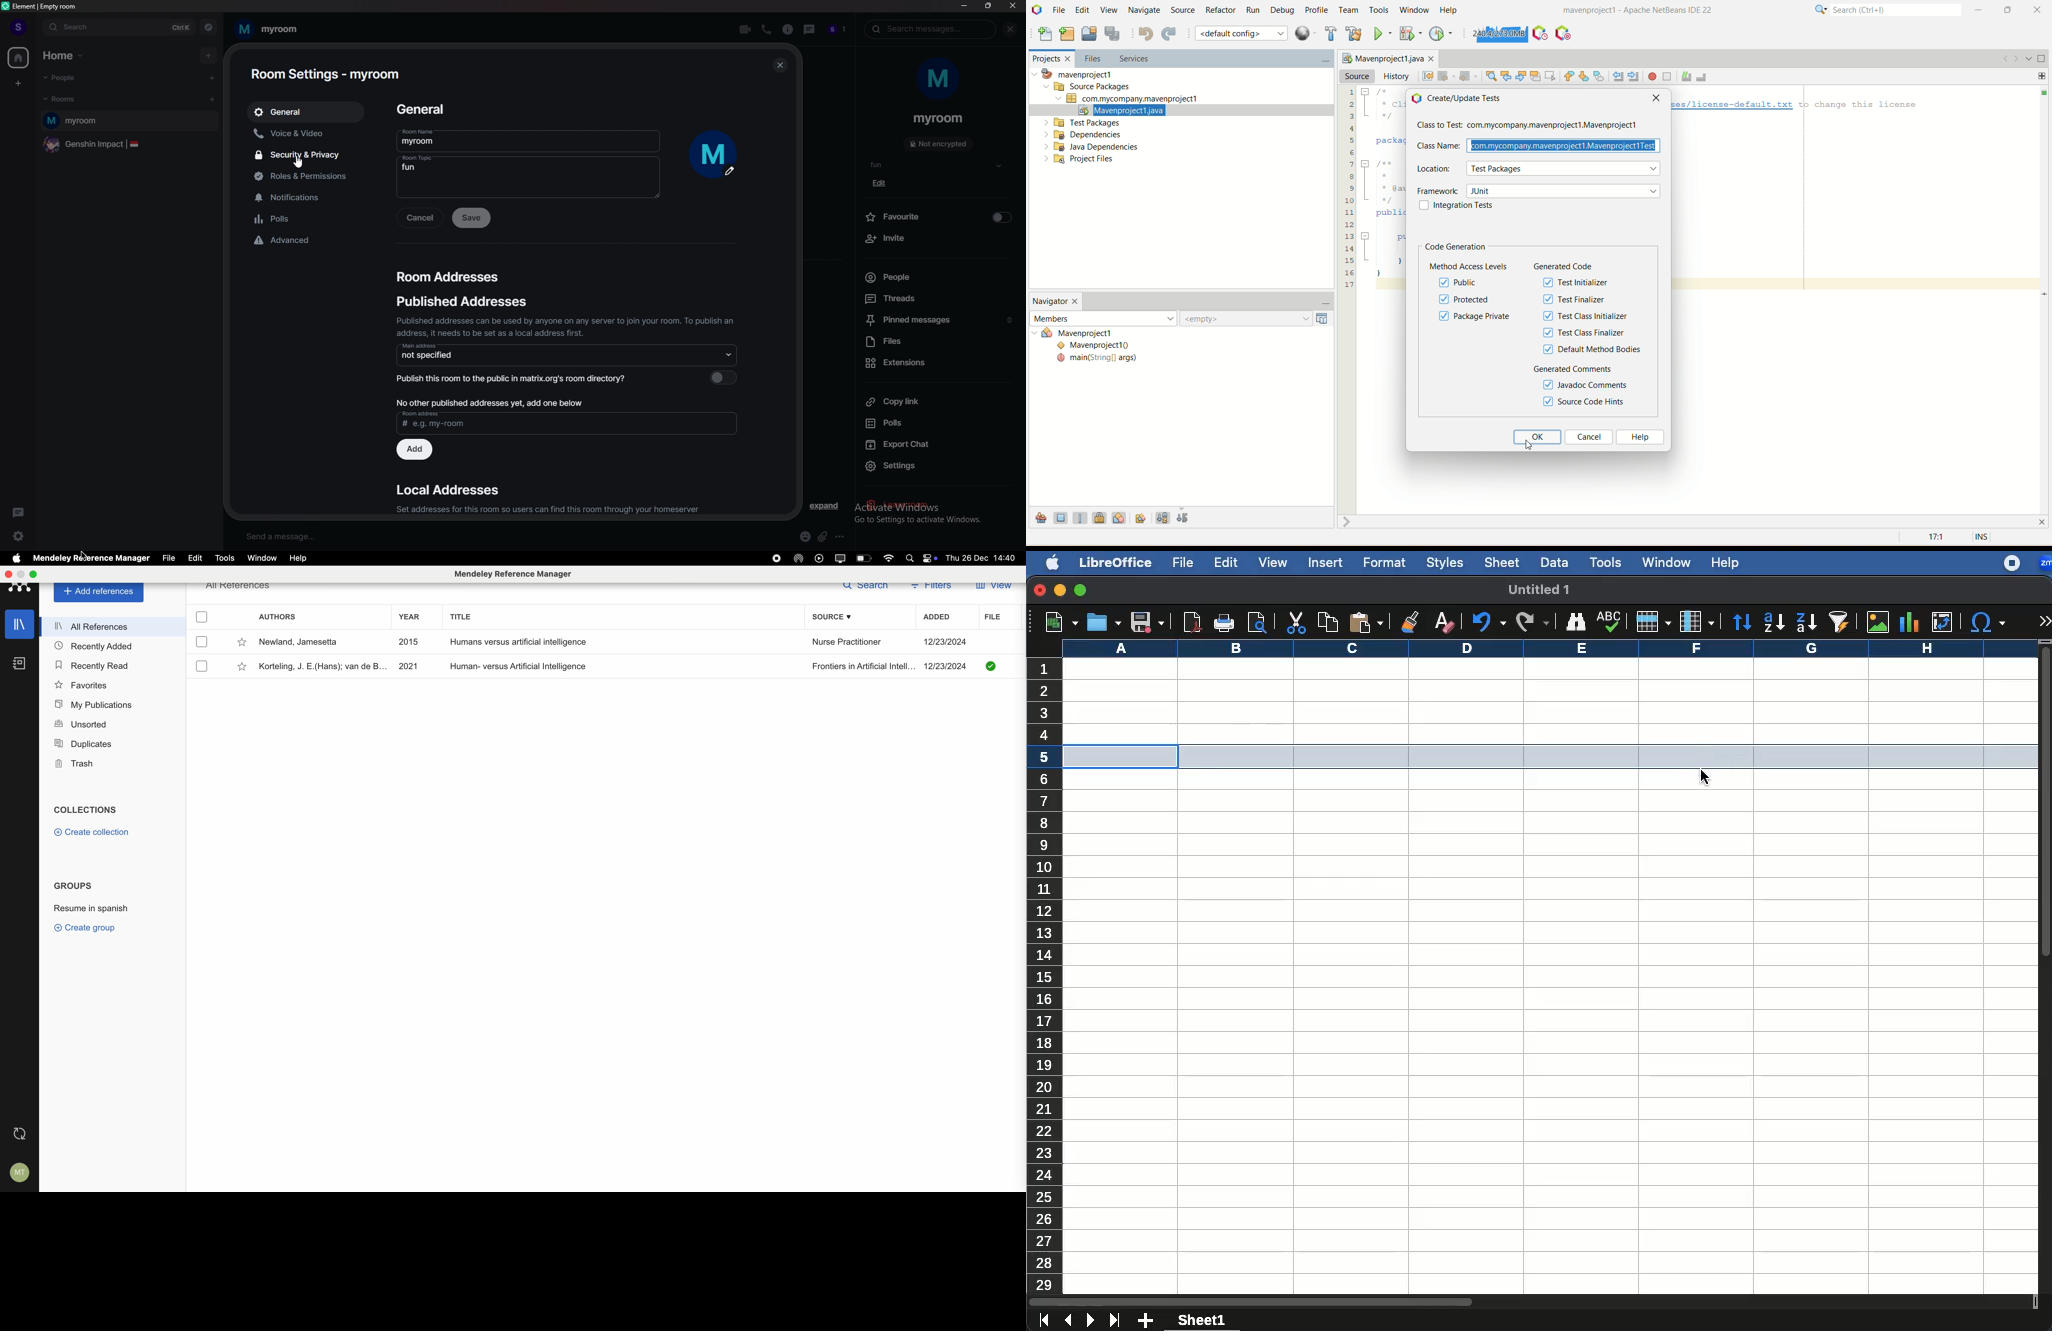  Describe the element at coordinates (415, 450) in the screenshot. I see `add` at that location.